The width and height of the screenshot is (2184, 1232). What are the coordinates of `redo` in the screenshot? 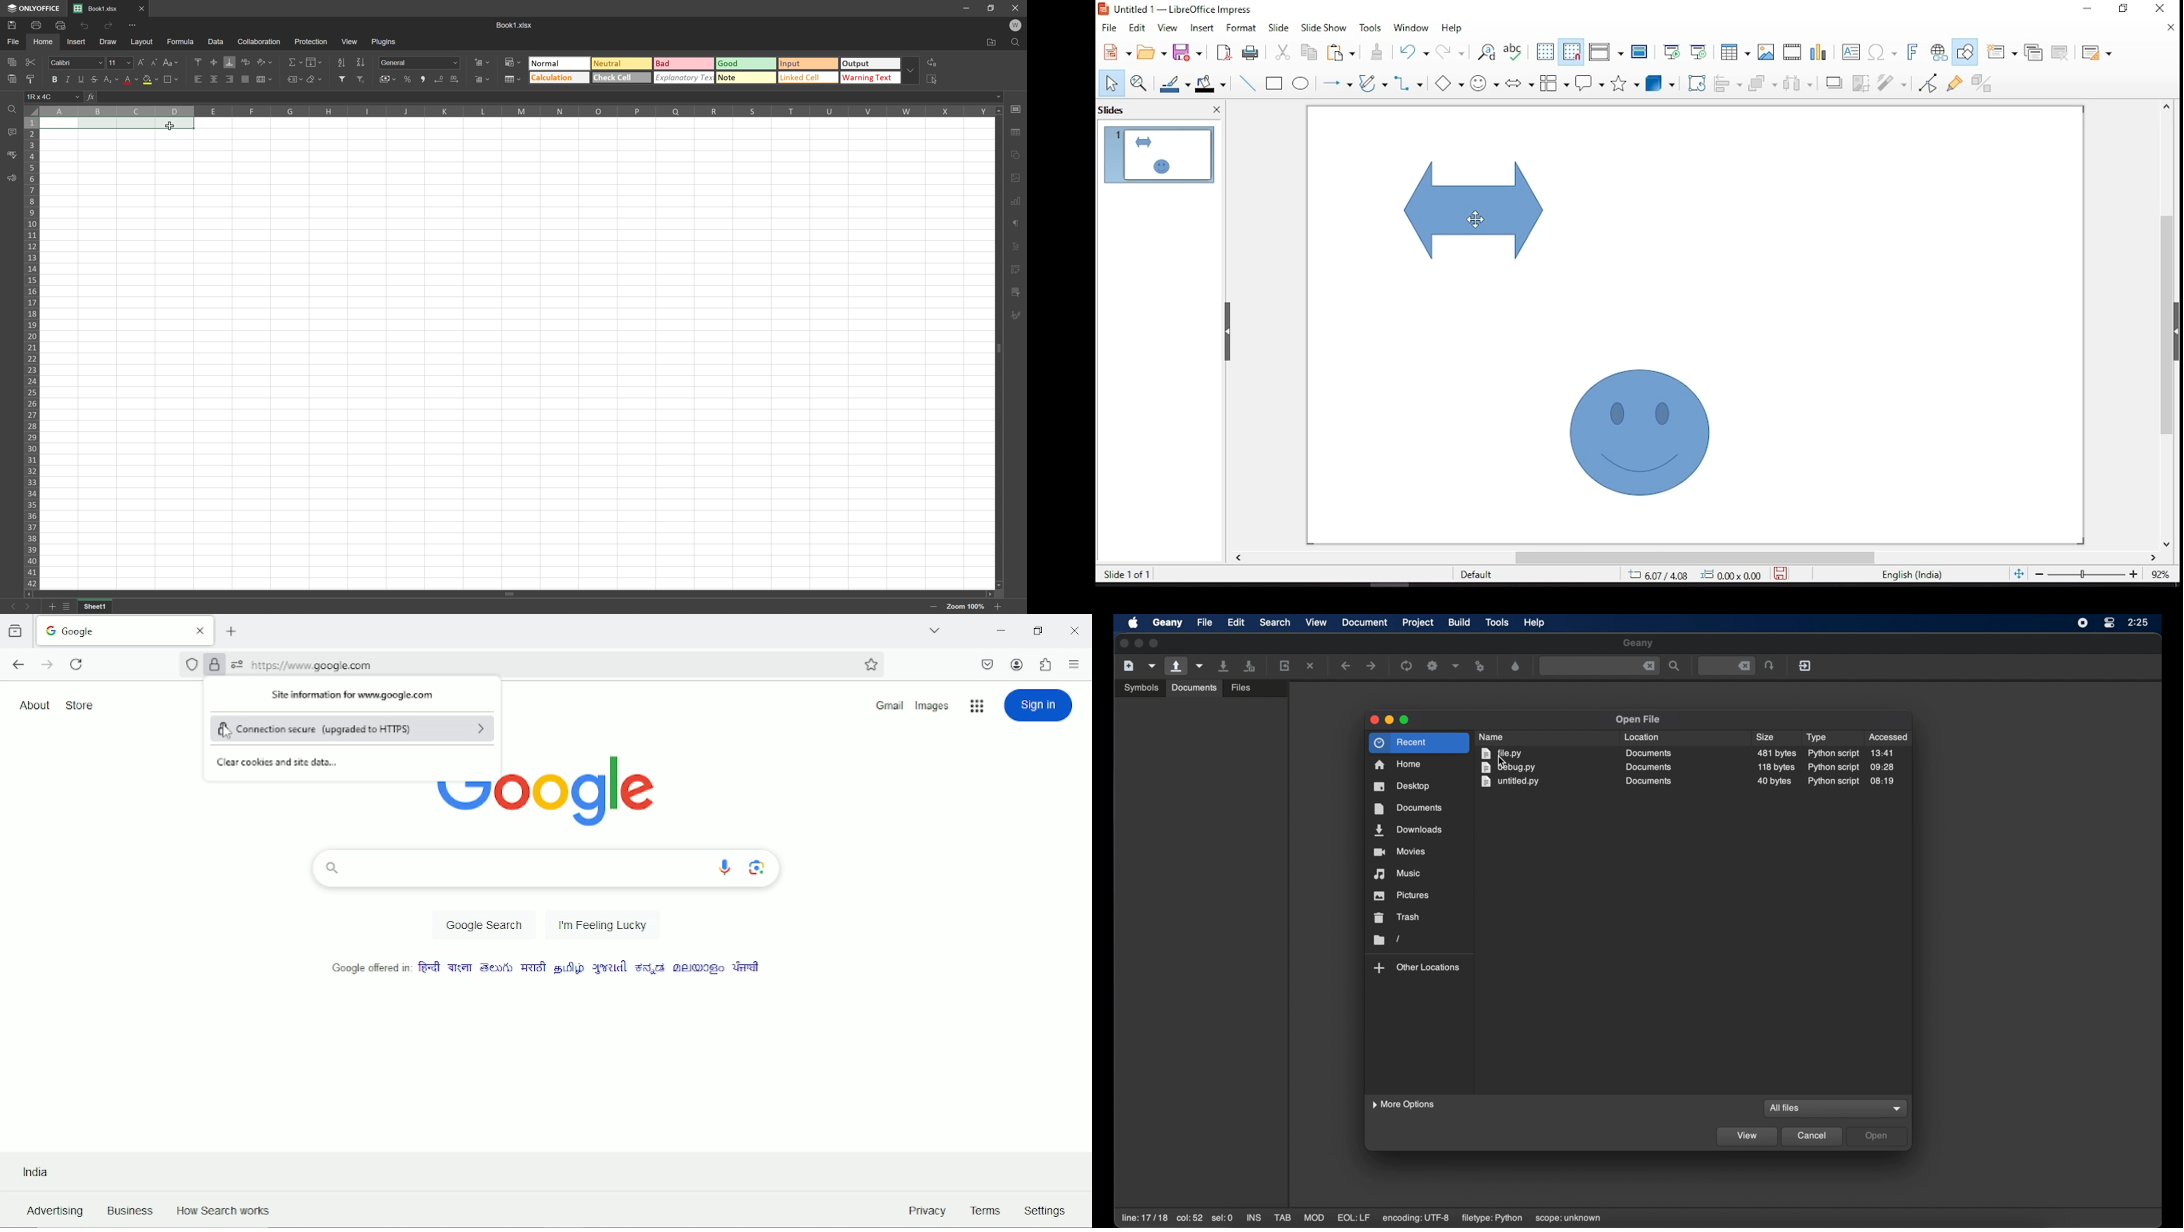 It's located at (1449, 53).